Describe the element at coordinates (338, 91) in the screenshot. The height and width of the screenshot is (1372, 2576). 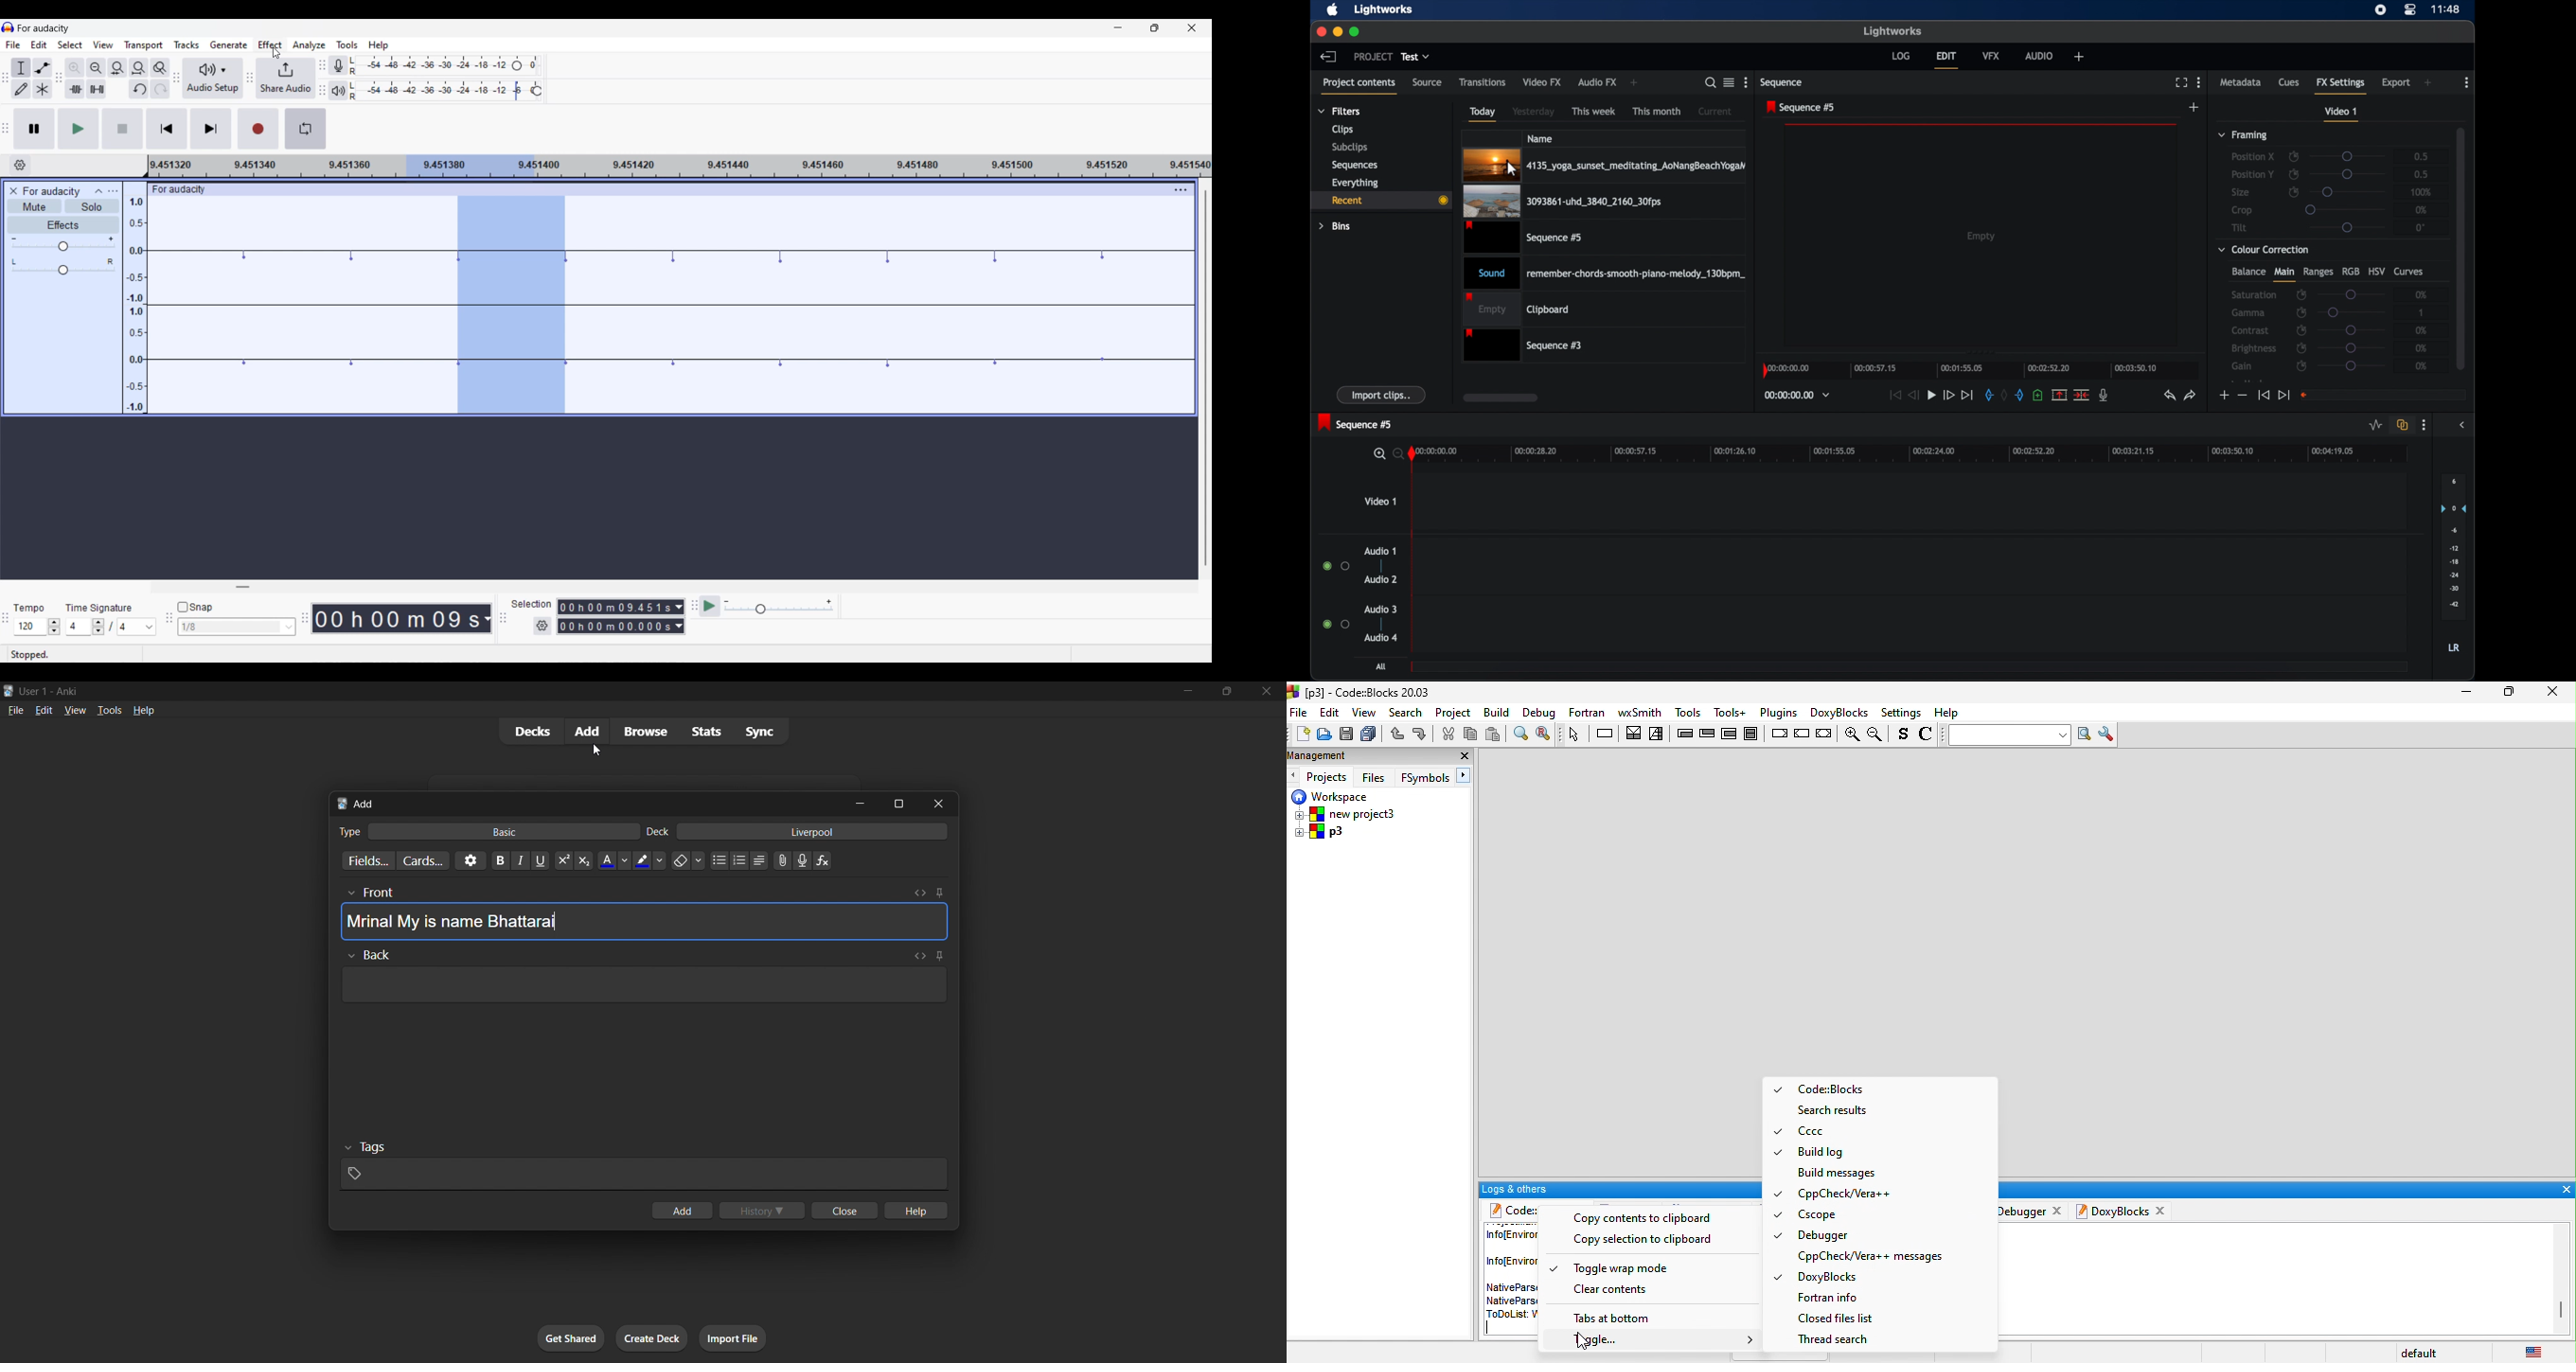
I see `Playback meter` at that location.